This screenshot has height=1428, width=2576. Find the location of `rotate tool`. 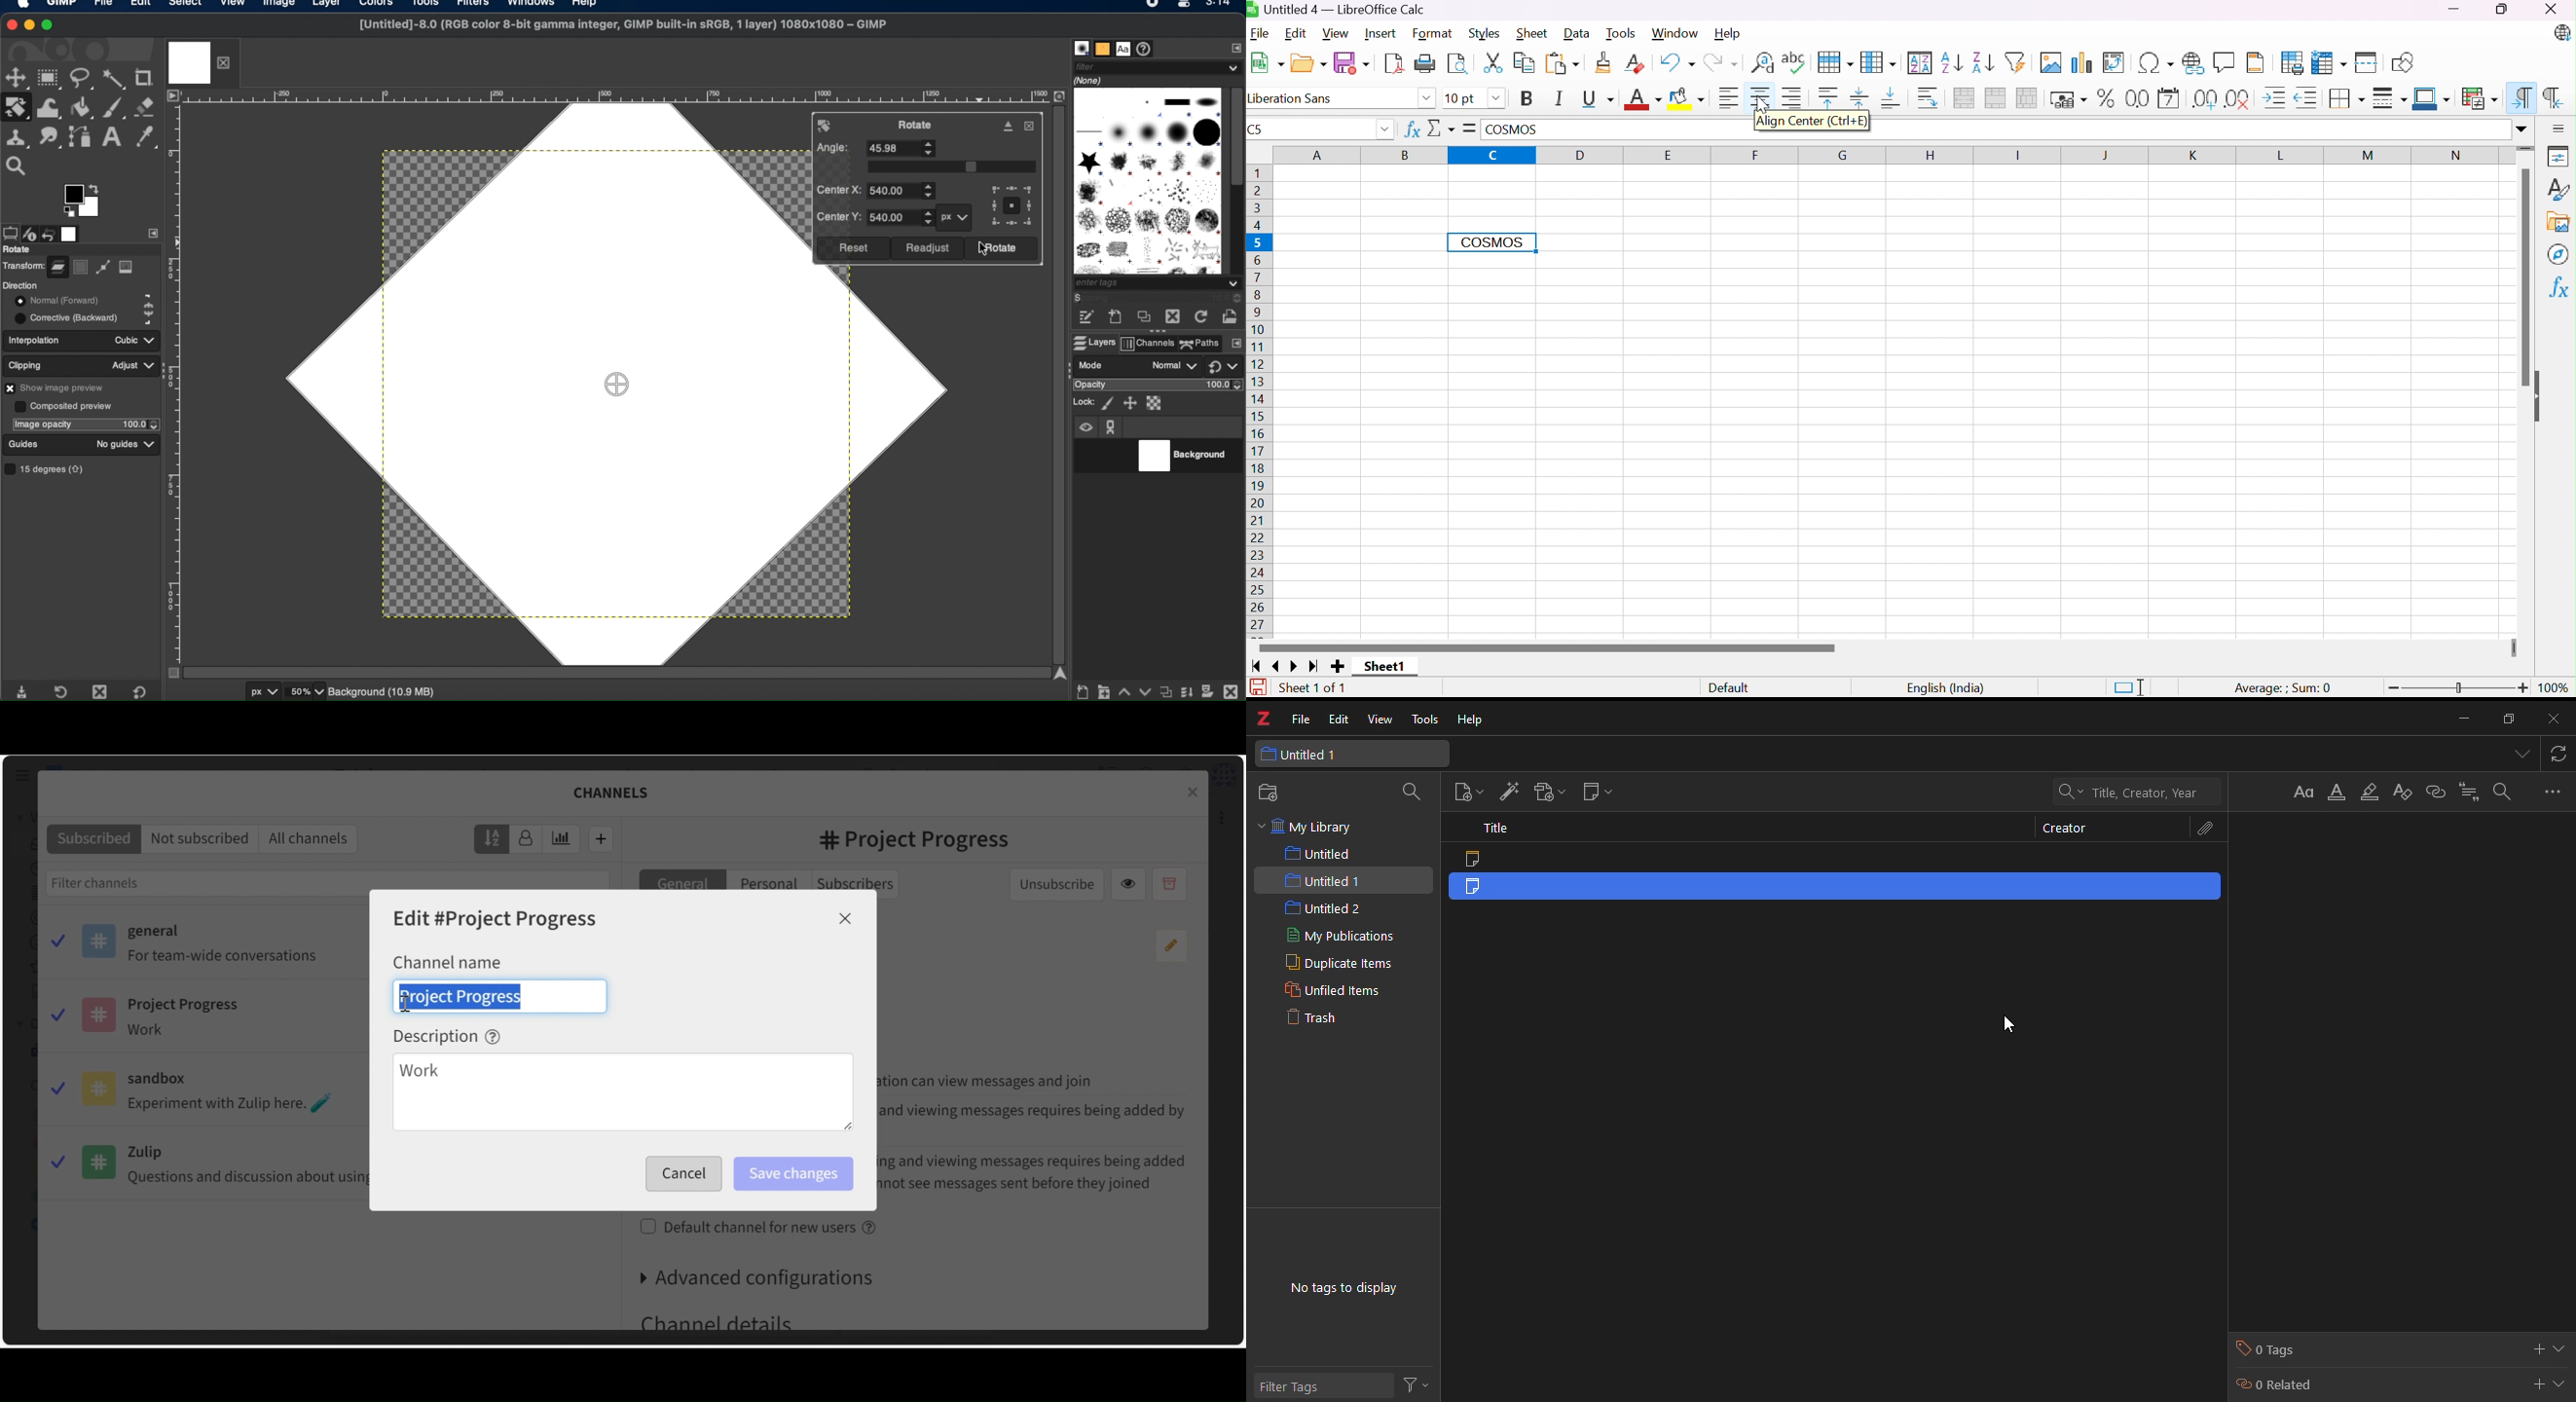

rotate tool is located at coordinates (17, 107).